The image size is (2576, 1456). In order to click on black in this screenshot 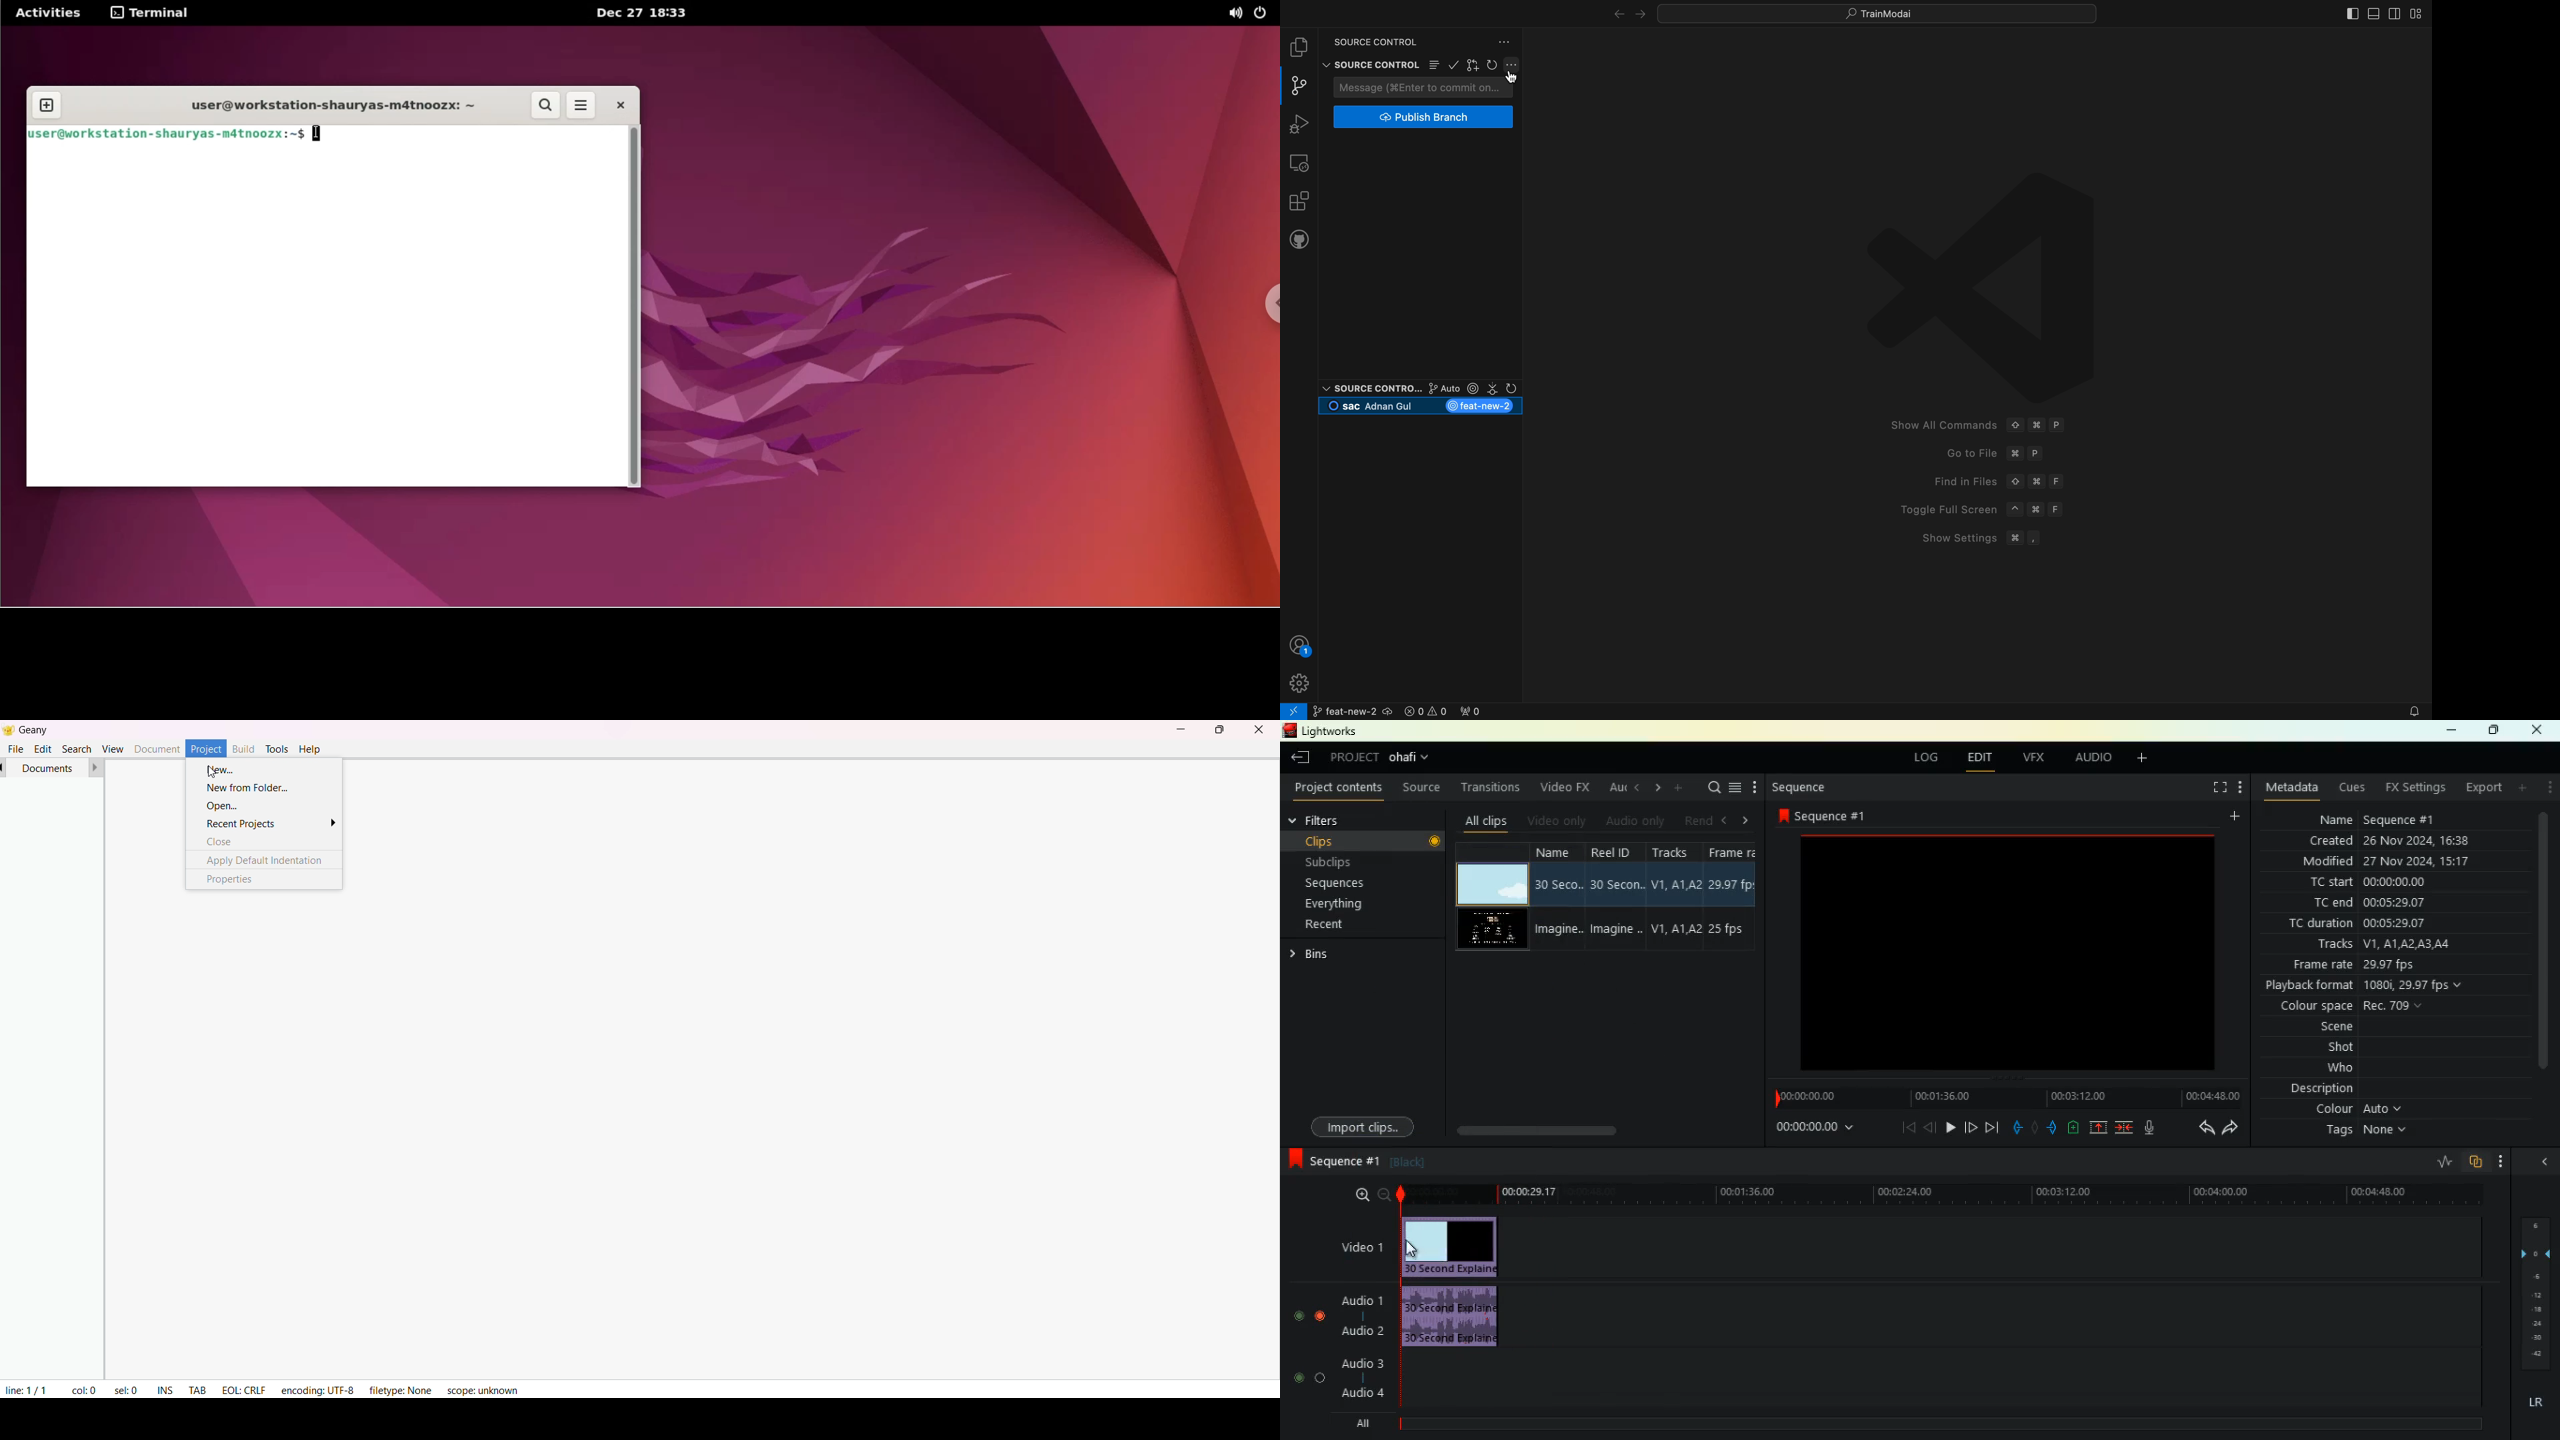, I will do `click(1406, 1162)`.